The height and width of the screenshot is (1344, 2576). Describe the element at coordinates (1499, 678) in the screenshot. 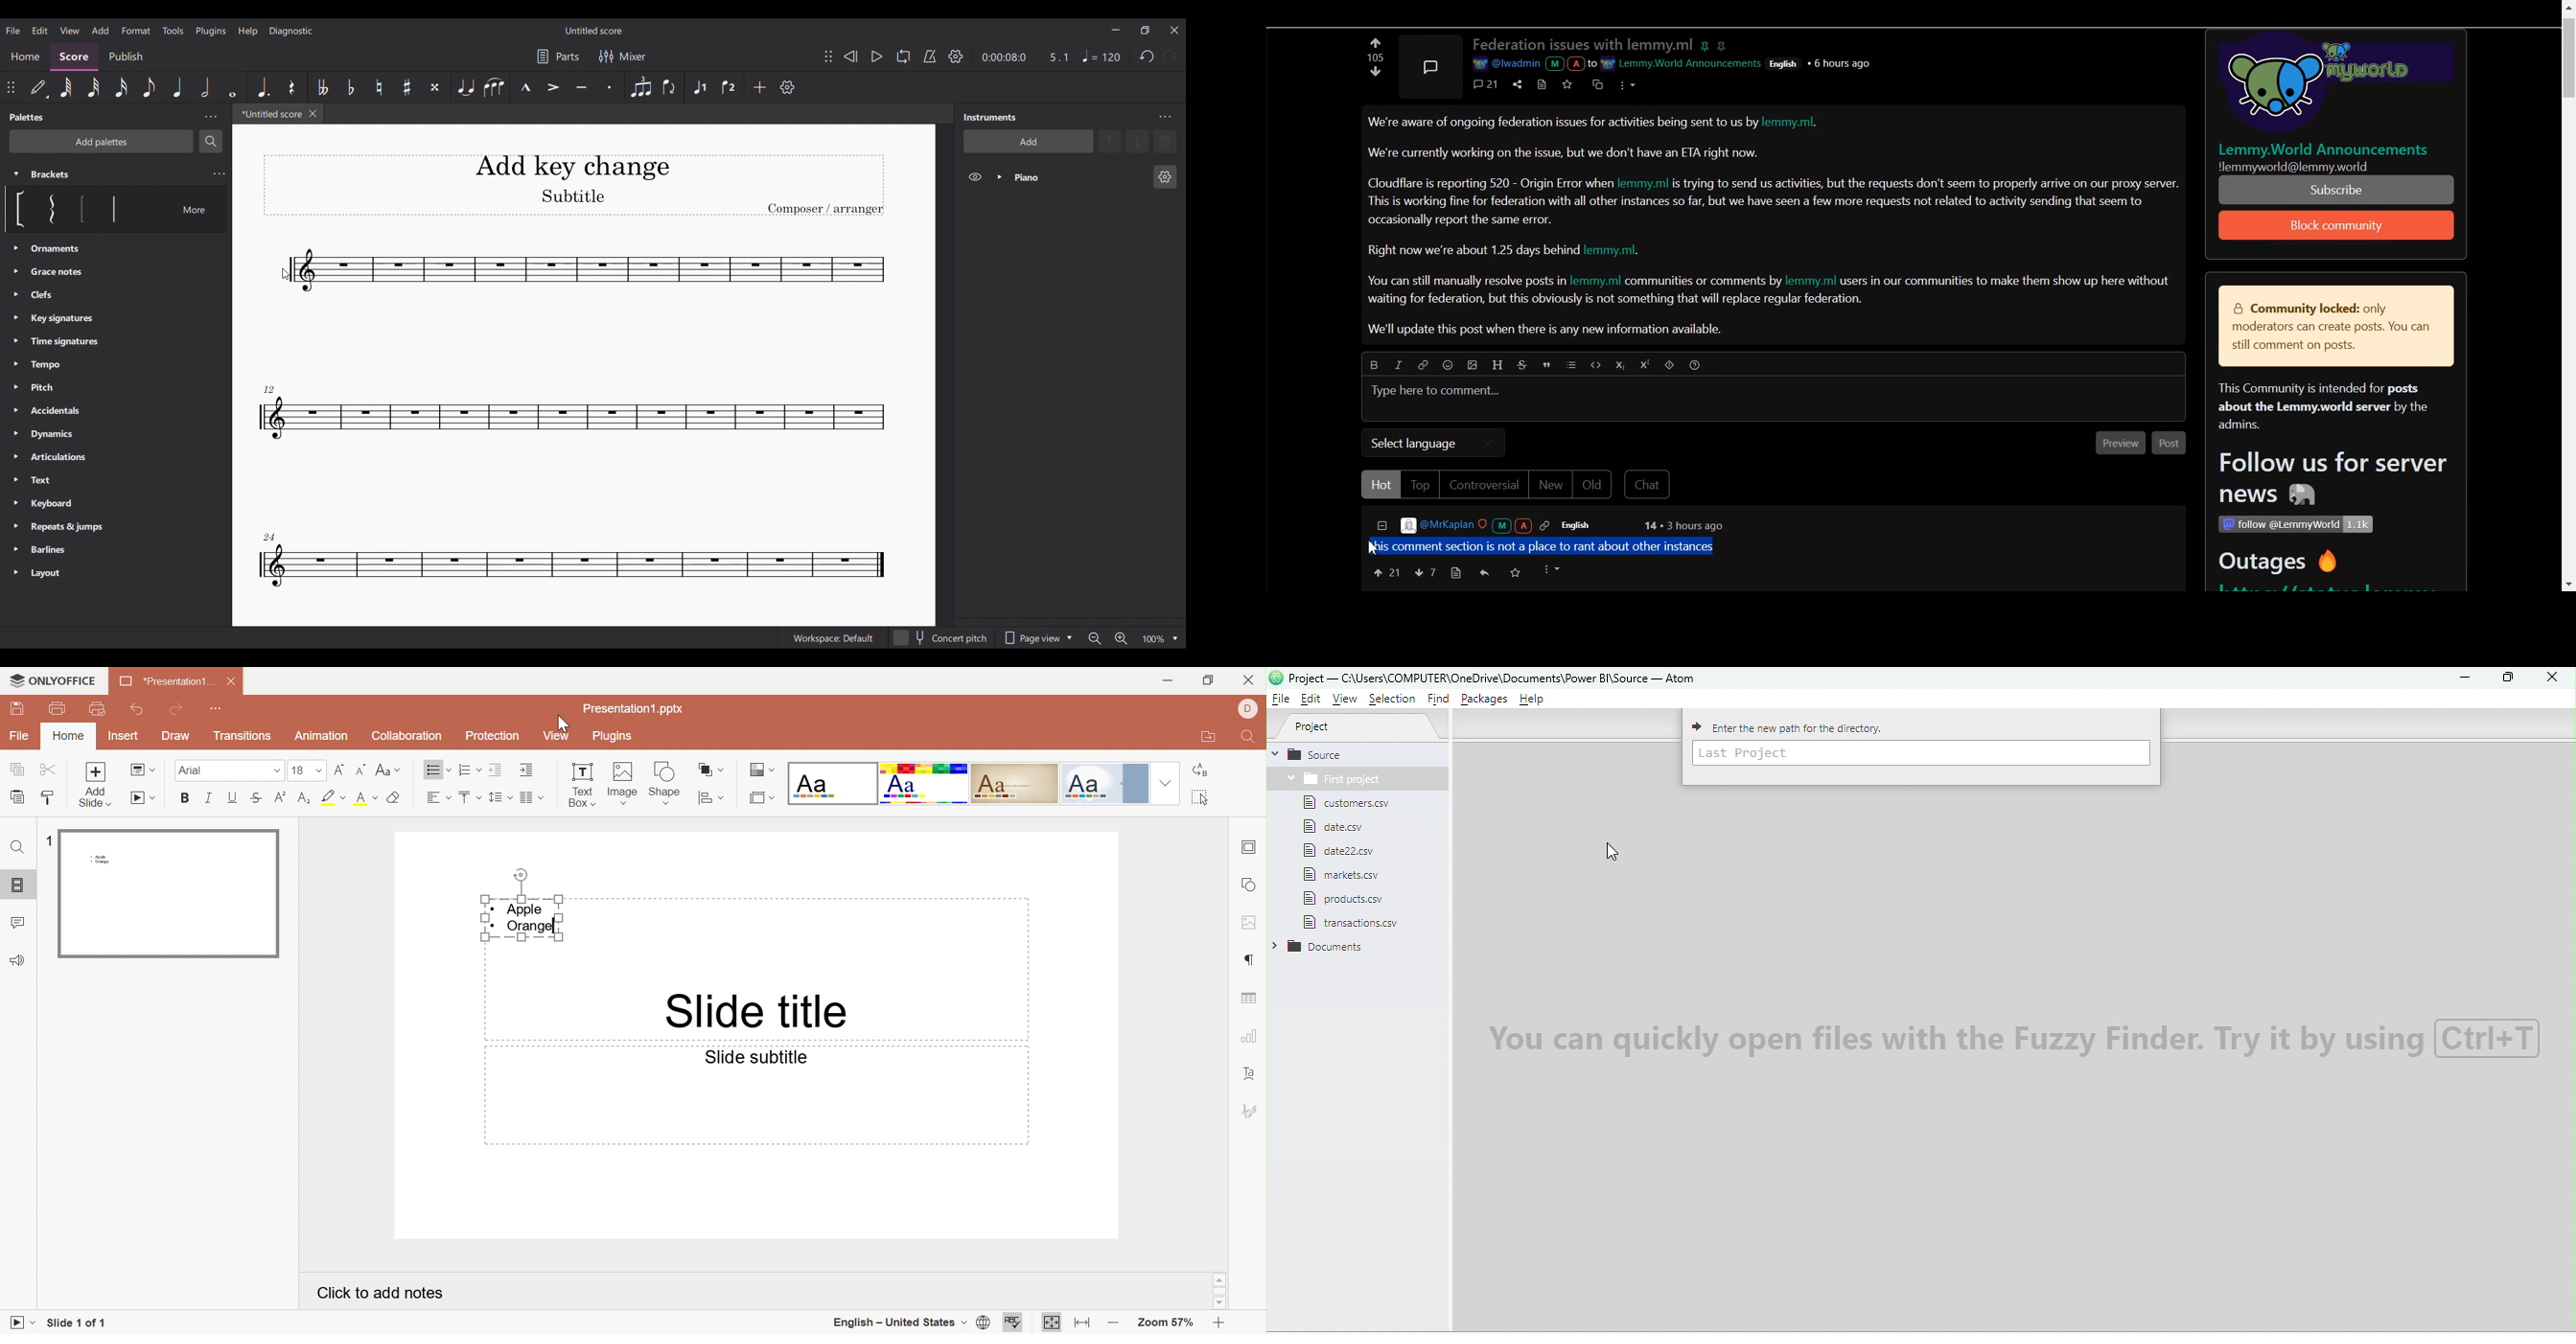

I see `File name` at that location.